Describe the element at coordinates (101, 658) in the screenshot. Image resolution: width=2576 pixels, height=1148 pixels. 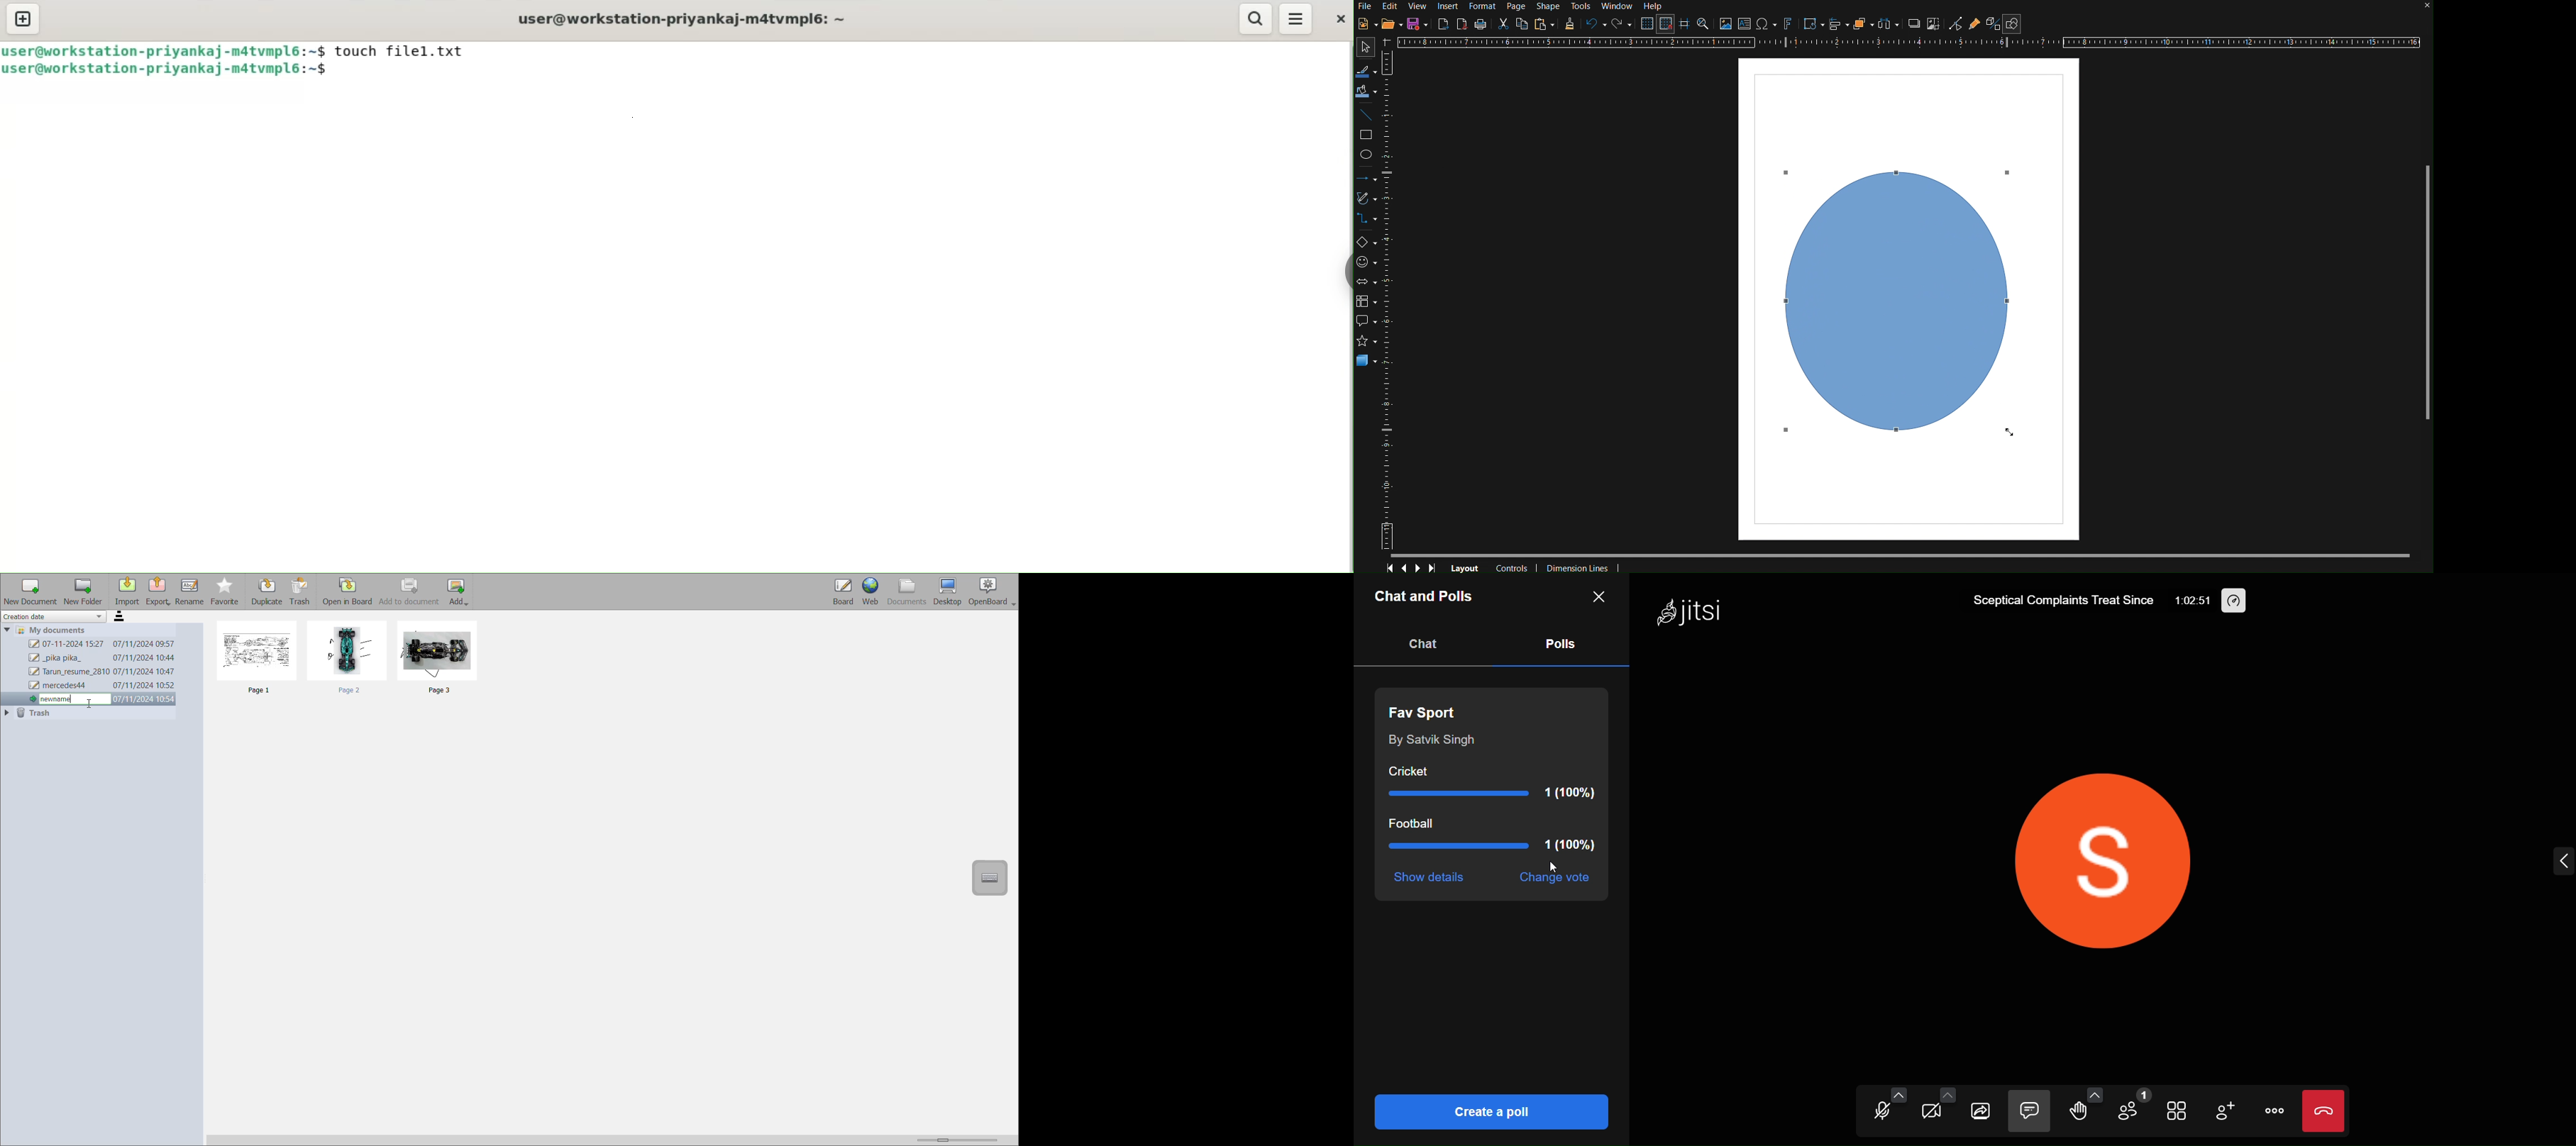
I see `_pika pika_ 07/11/2024 10:44` at that location.